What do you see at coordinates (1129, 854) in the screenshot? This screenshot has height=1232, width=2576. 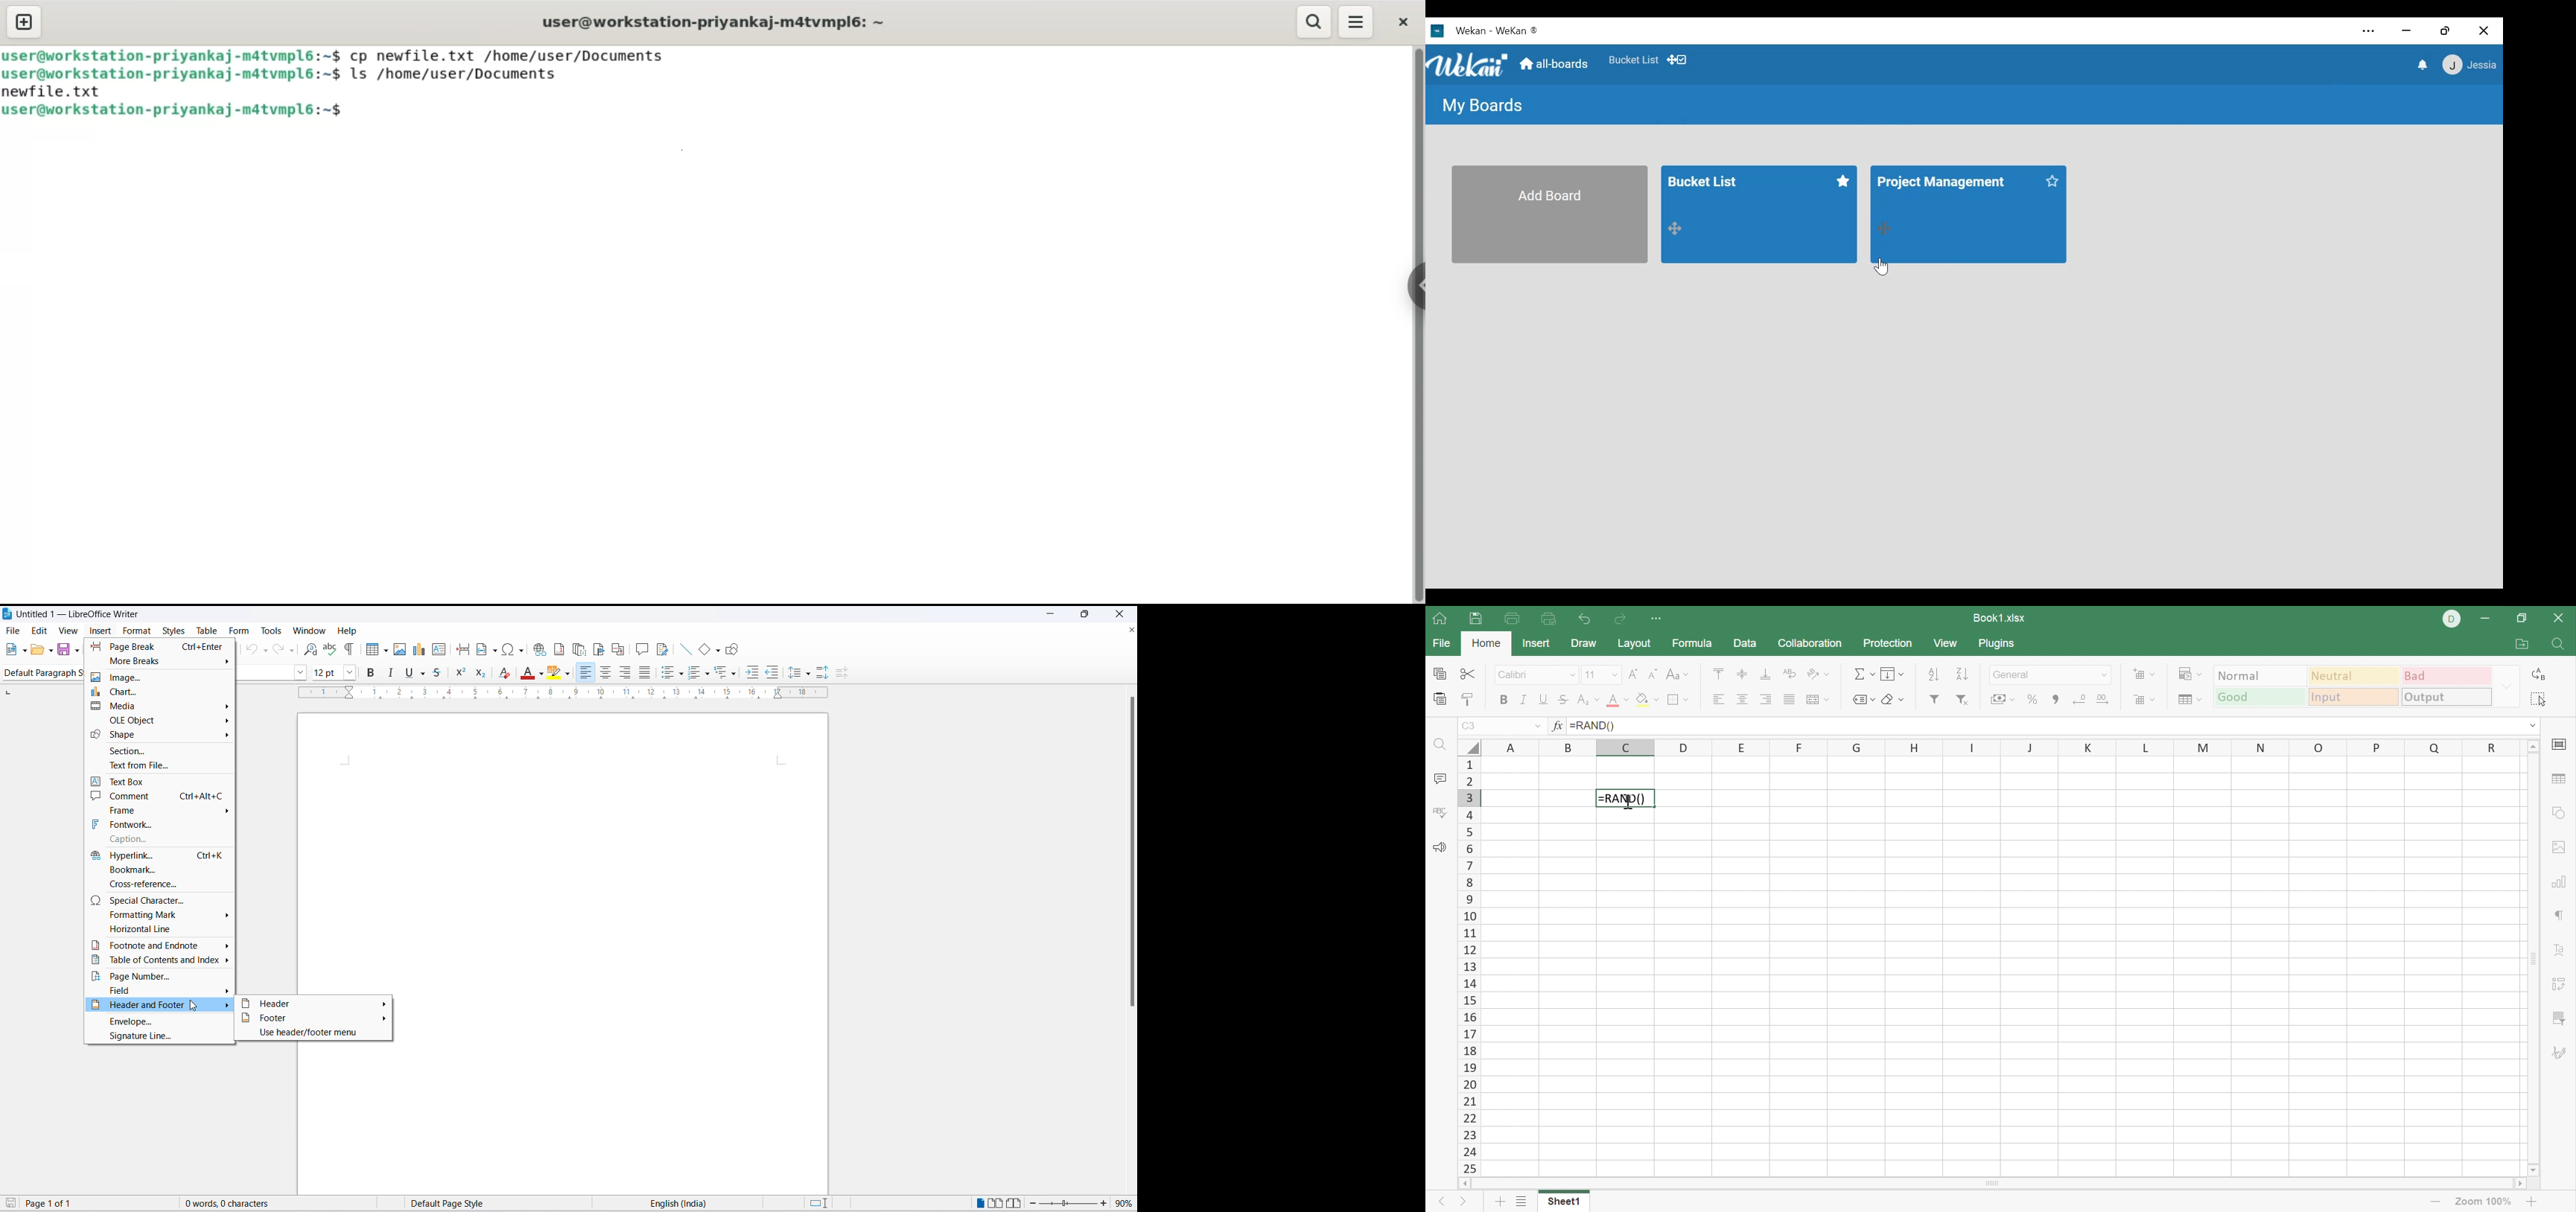 I see `scrollbar` at bounding box center [1129, 854].